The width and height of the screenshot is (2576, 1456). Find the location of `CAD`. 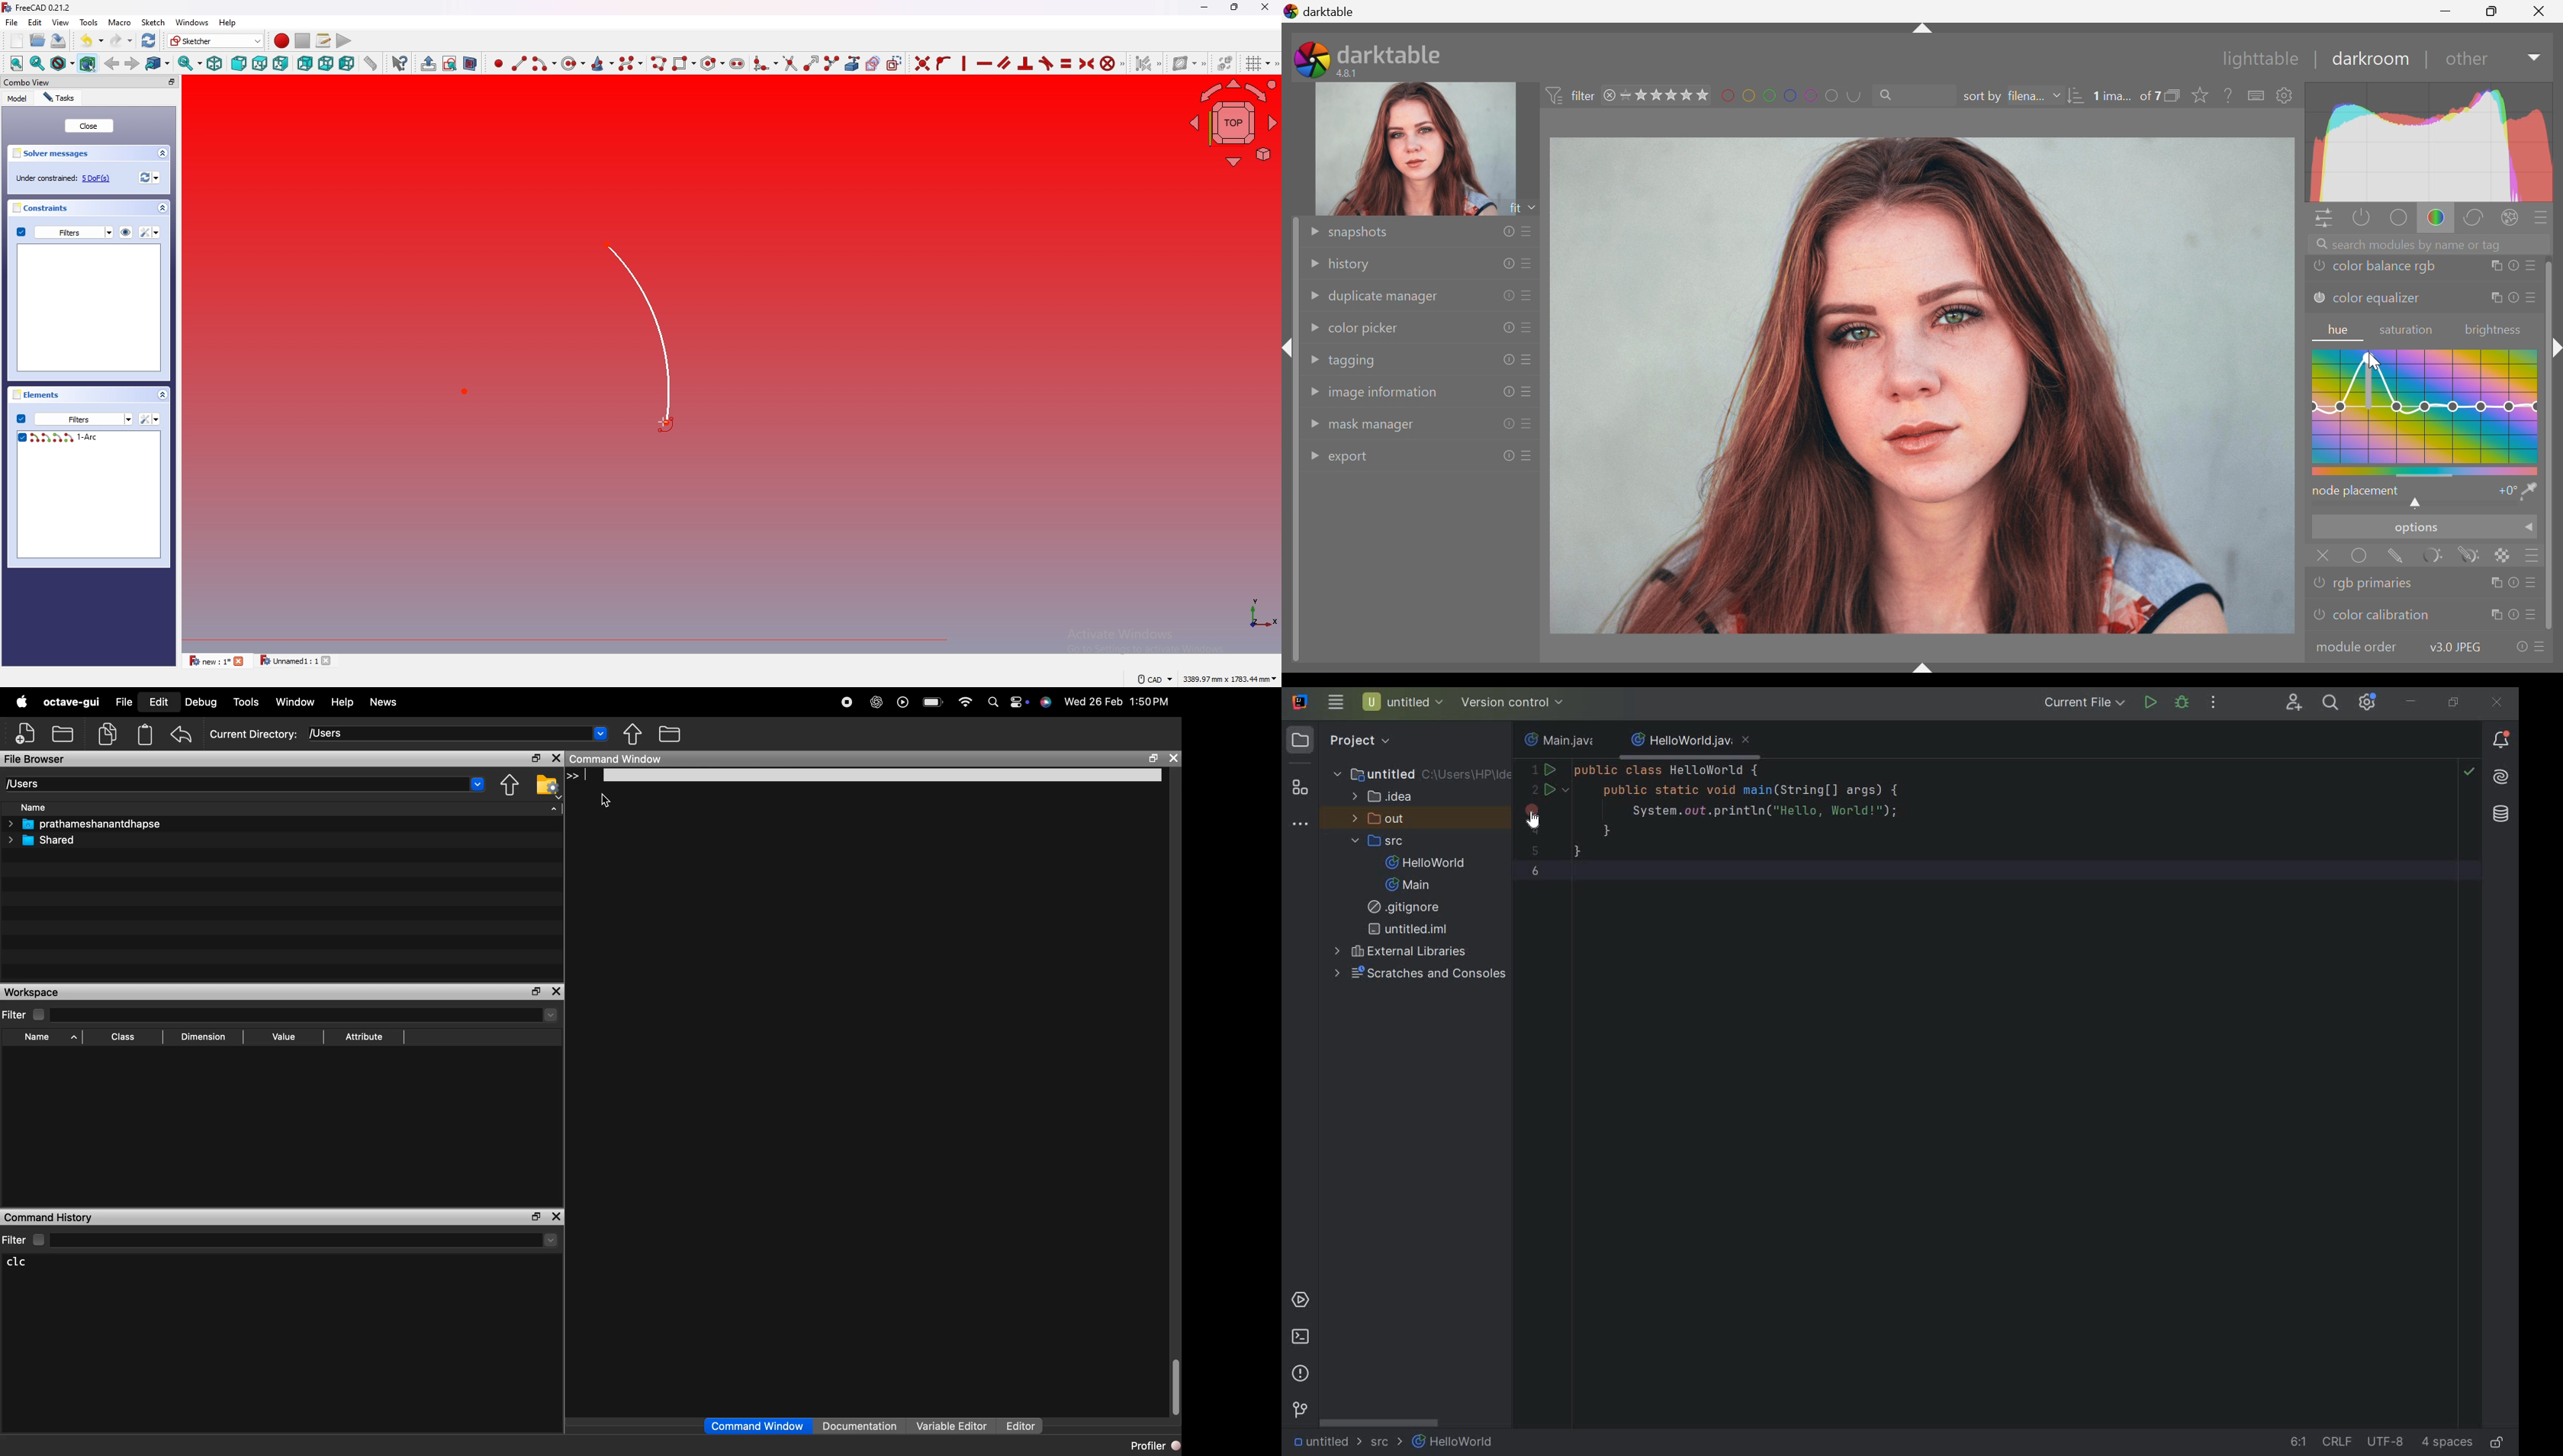

CAD is located at coordinates (1153, 679).